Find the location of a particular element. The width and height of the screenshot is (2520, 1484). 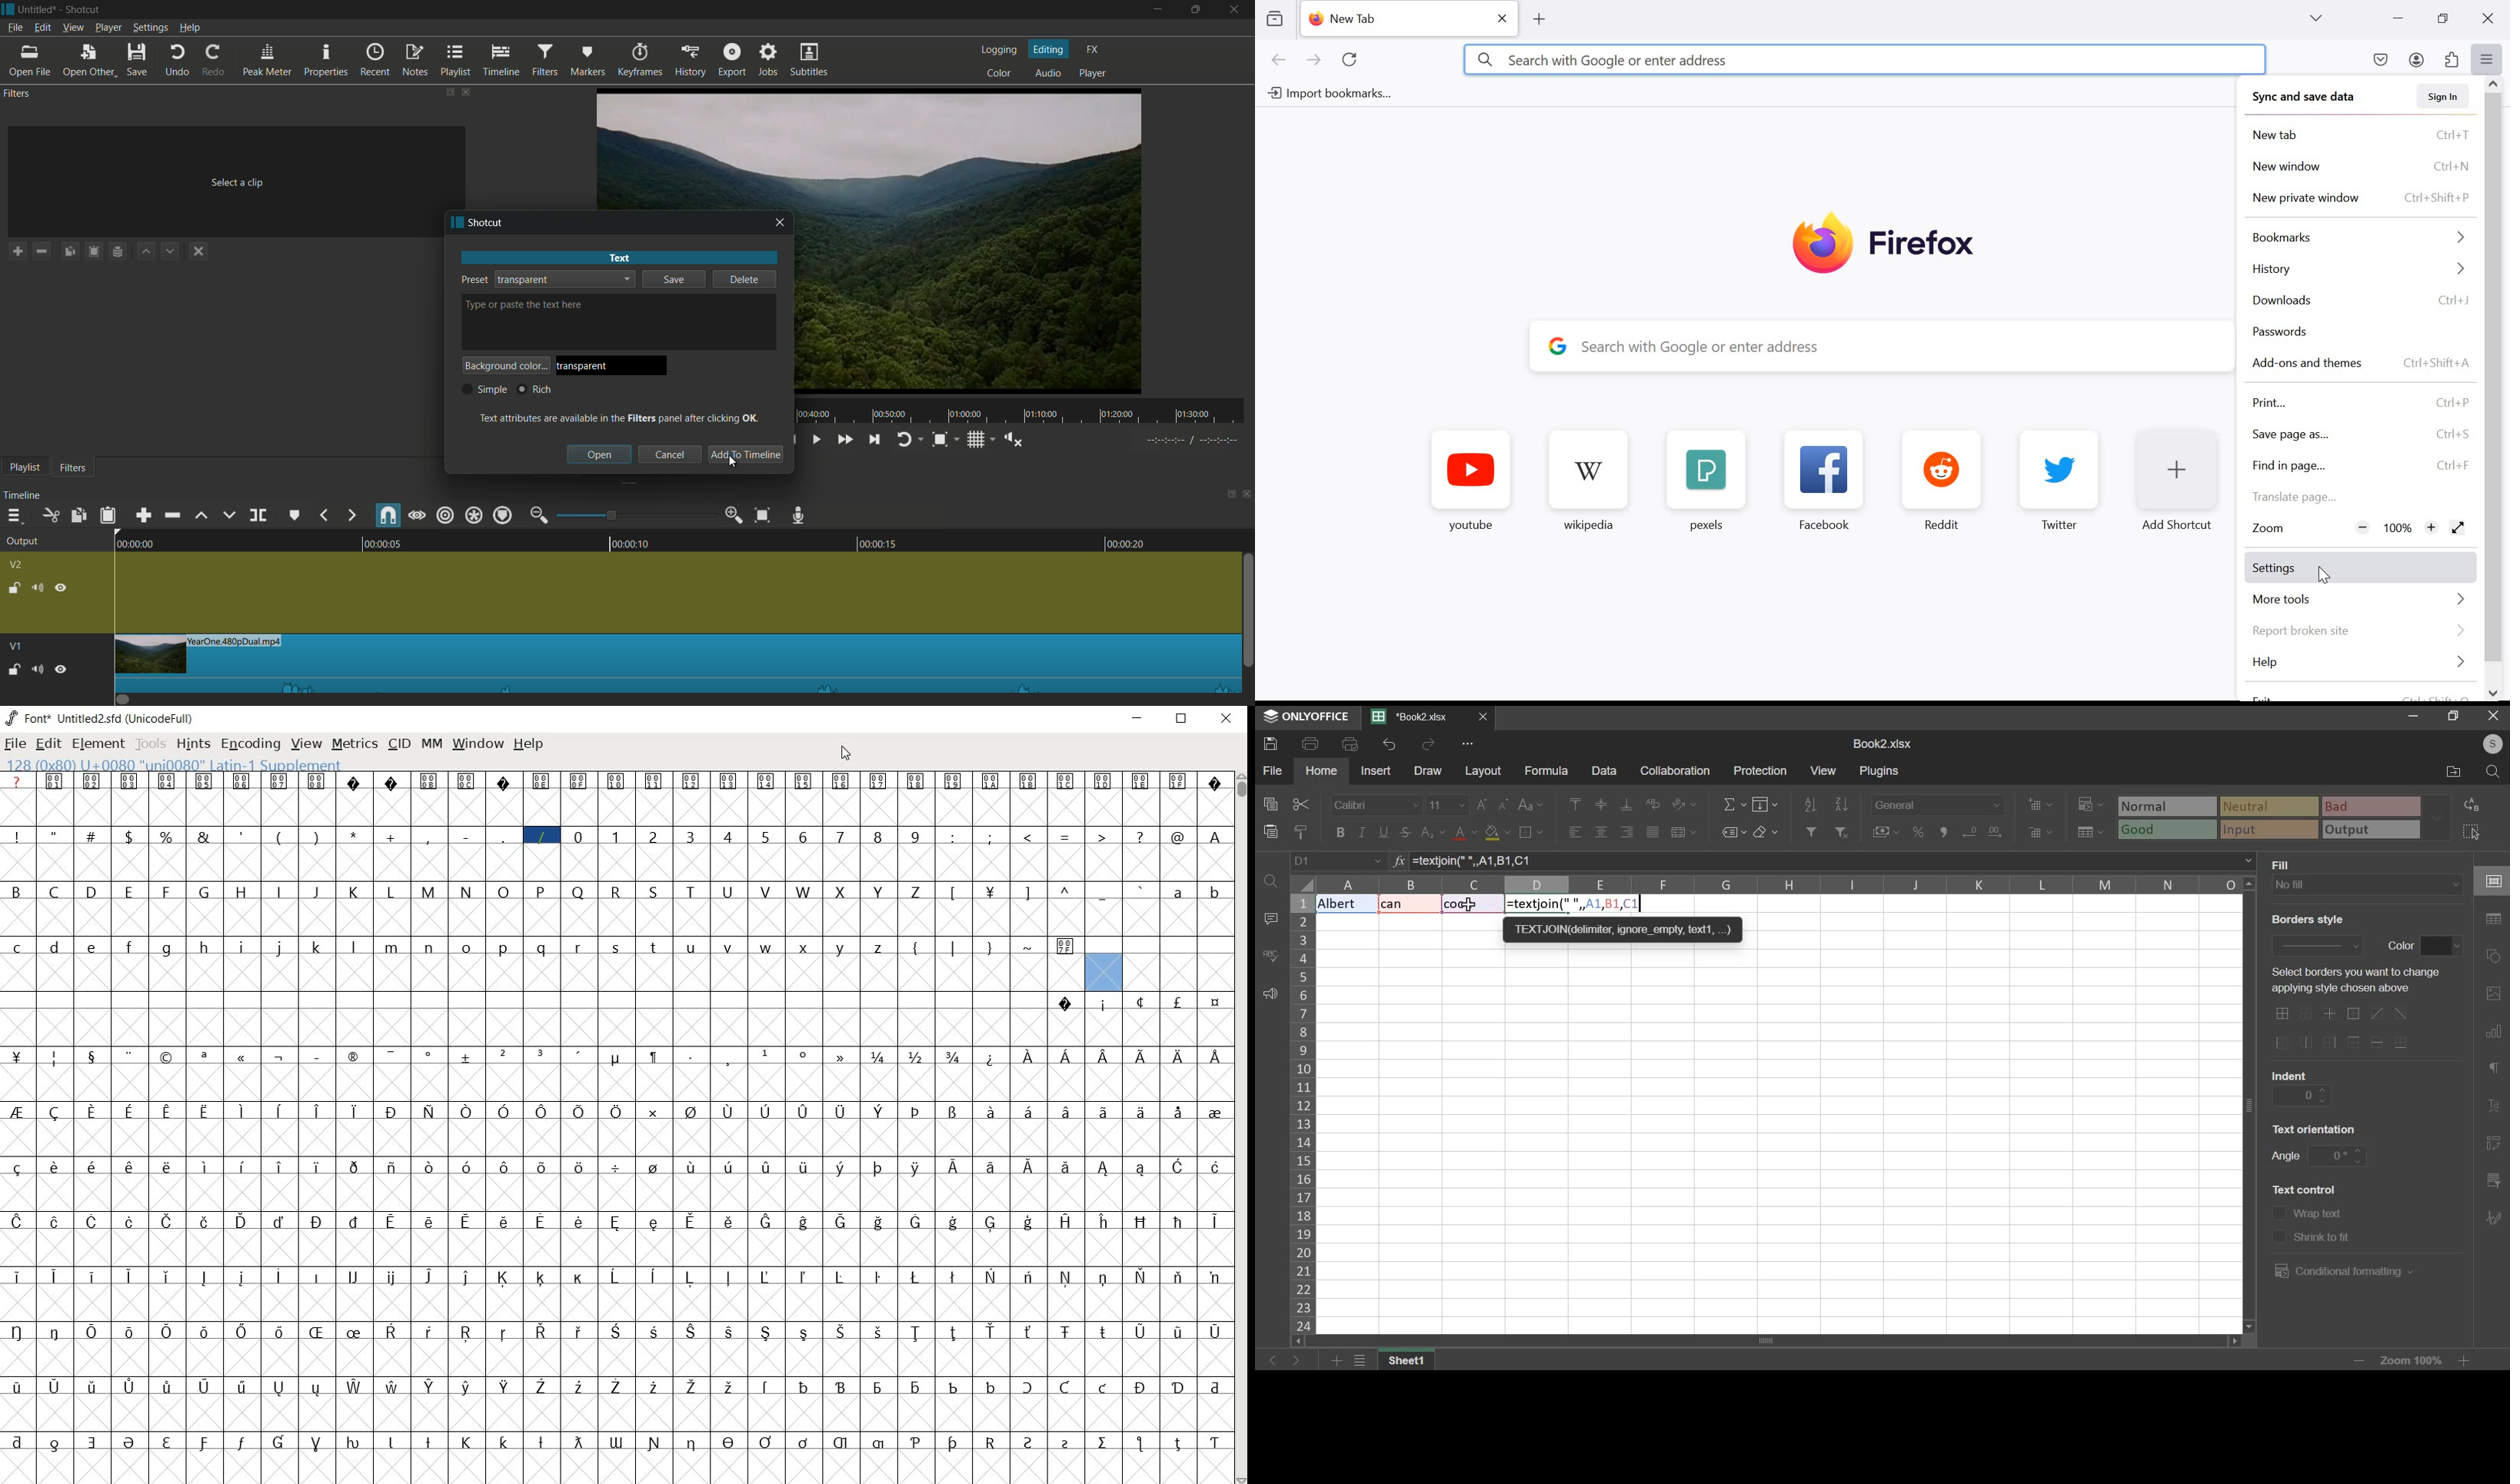

glyph is located at coordinates (167, 781).